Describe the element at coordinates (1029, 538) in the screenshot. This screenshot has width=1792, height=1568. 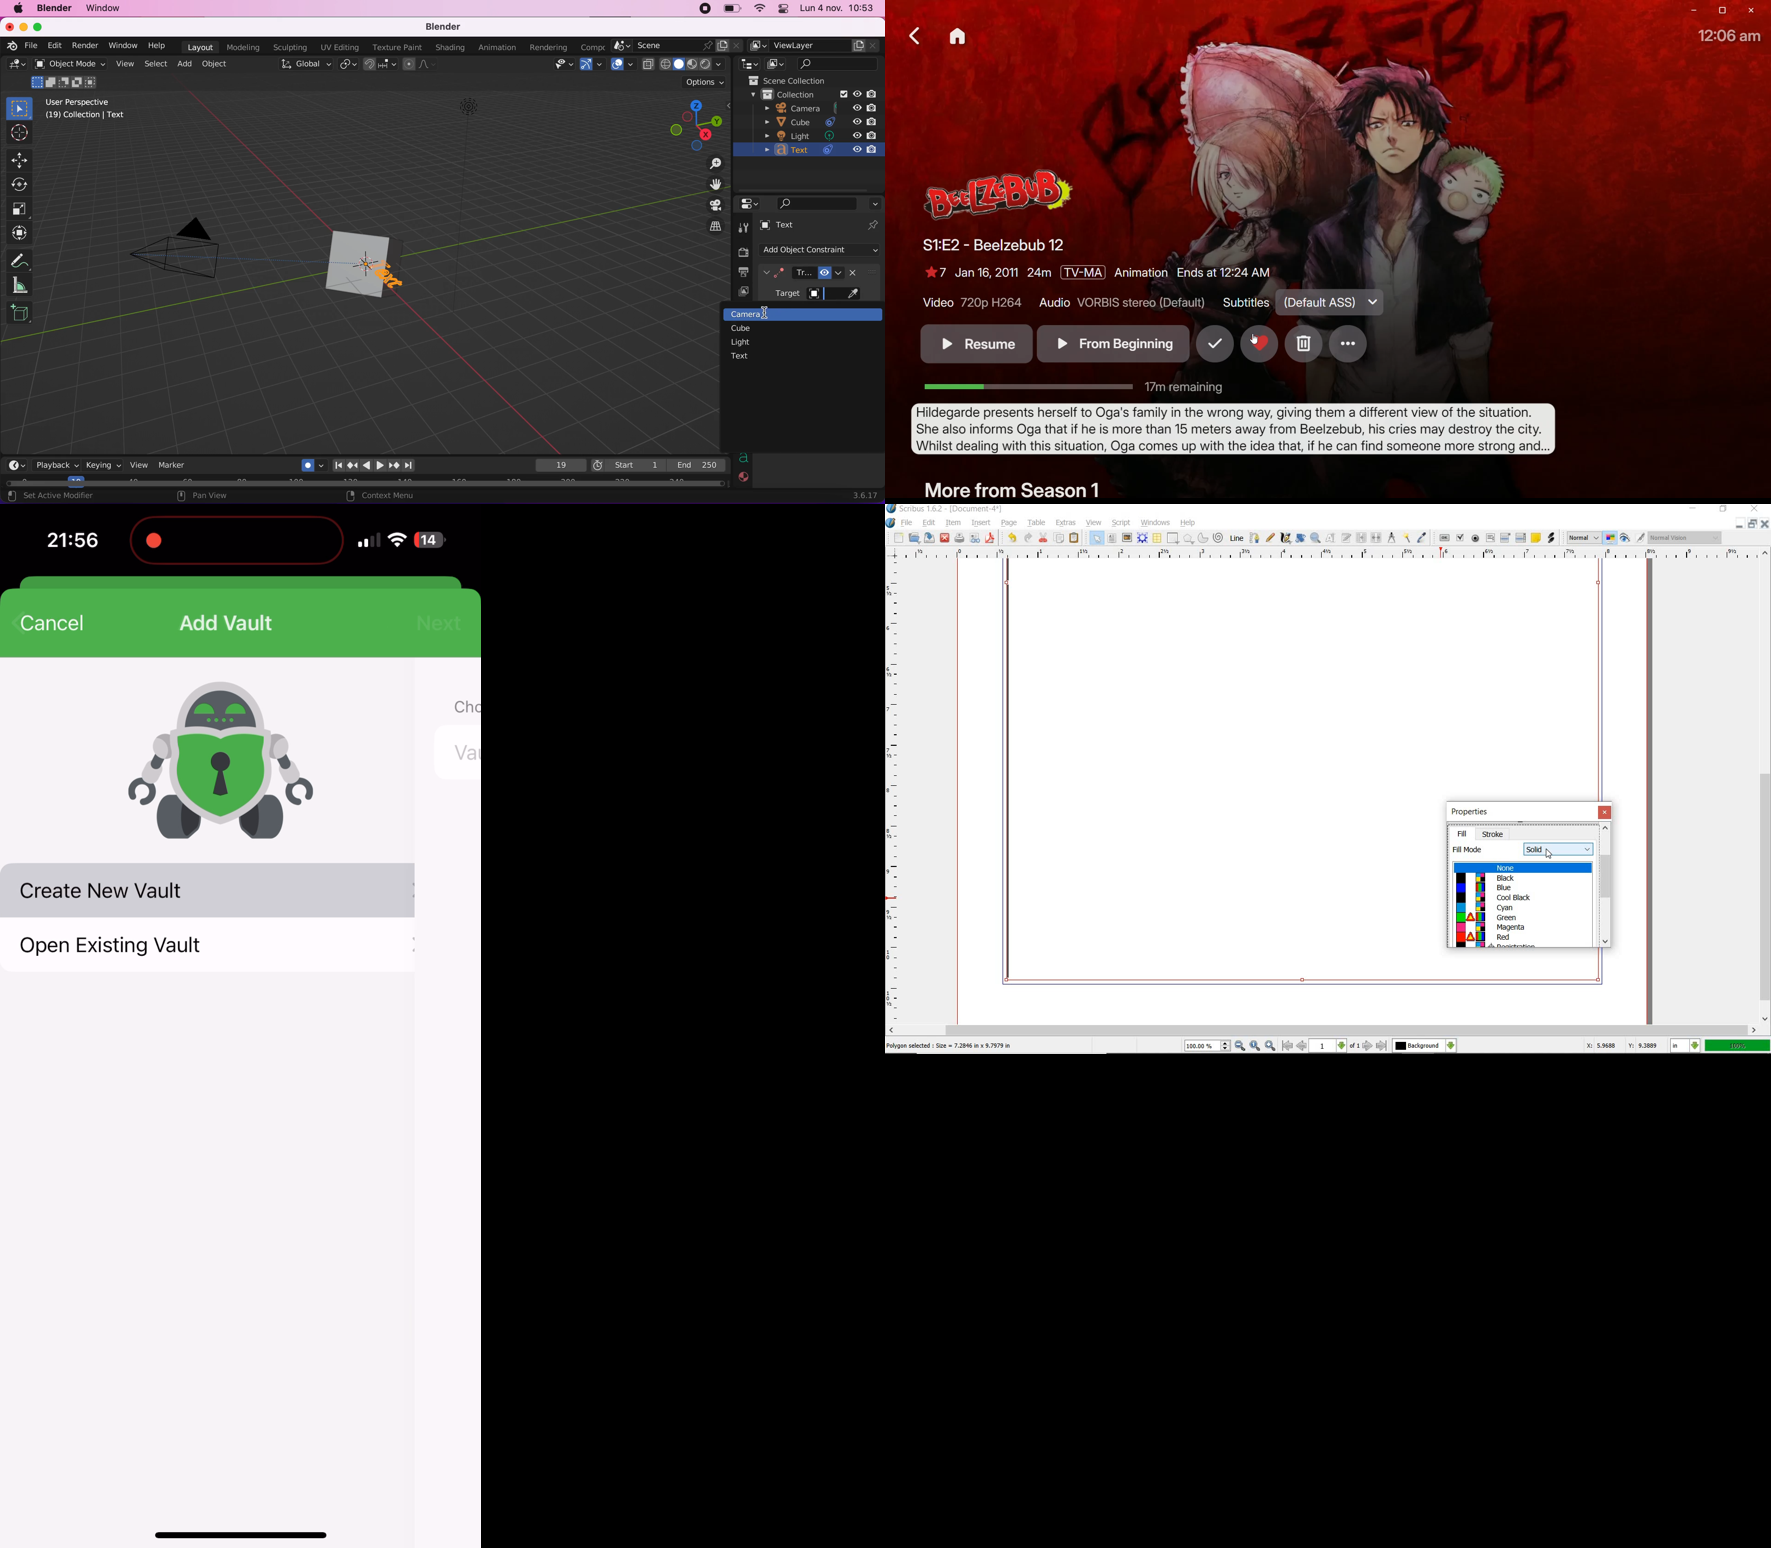
I see `redo` at that location.